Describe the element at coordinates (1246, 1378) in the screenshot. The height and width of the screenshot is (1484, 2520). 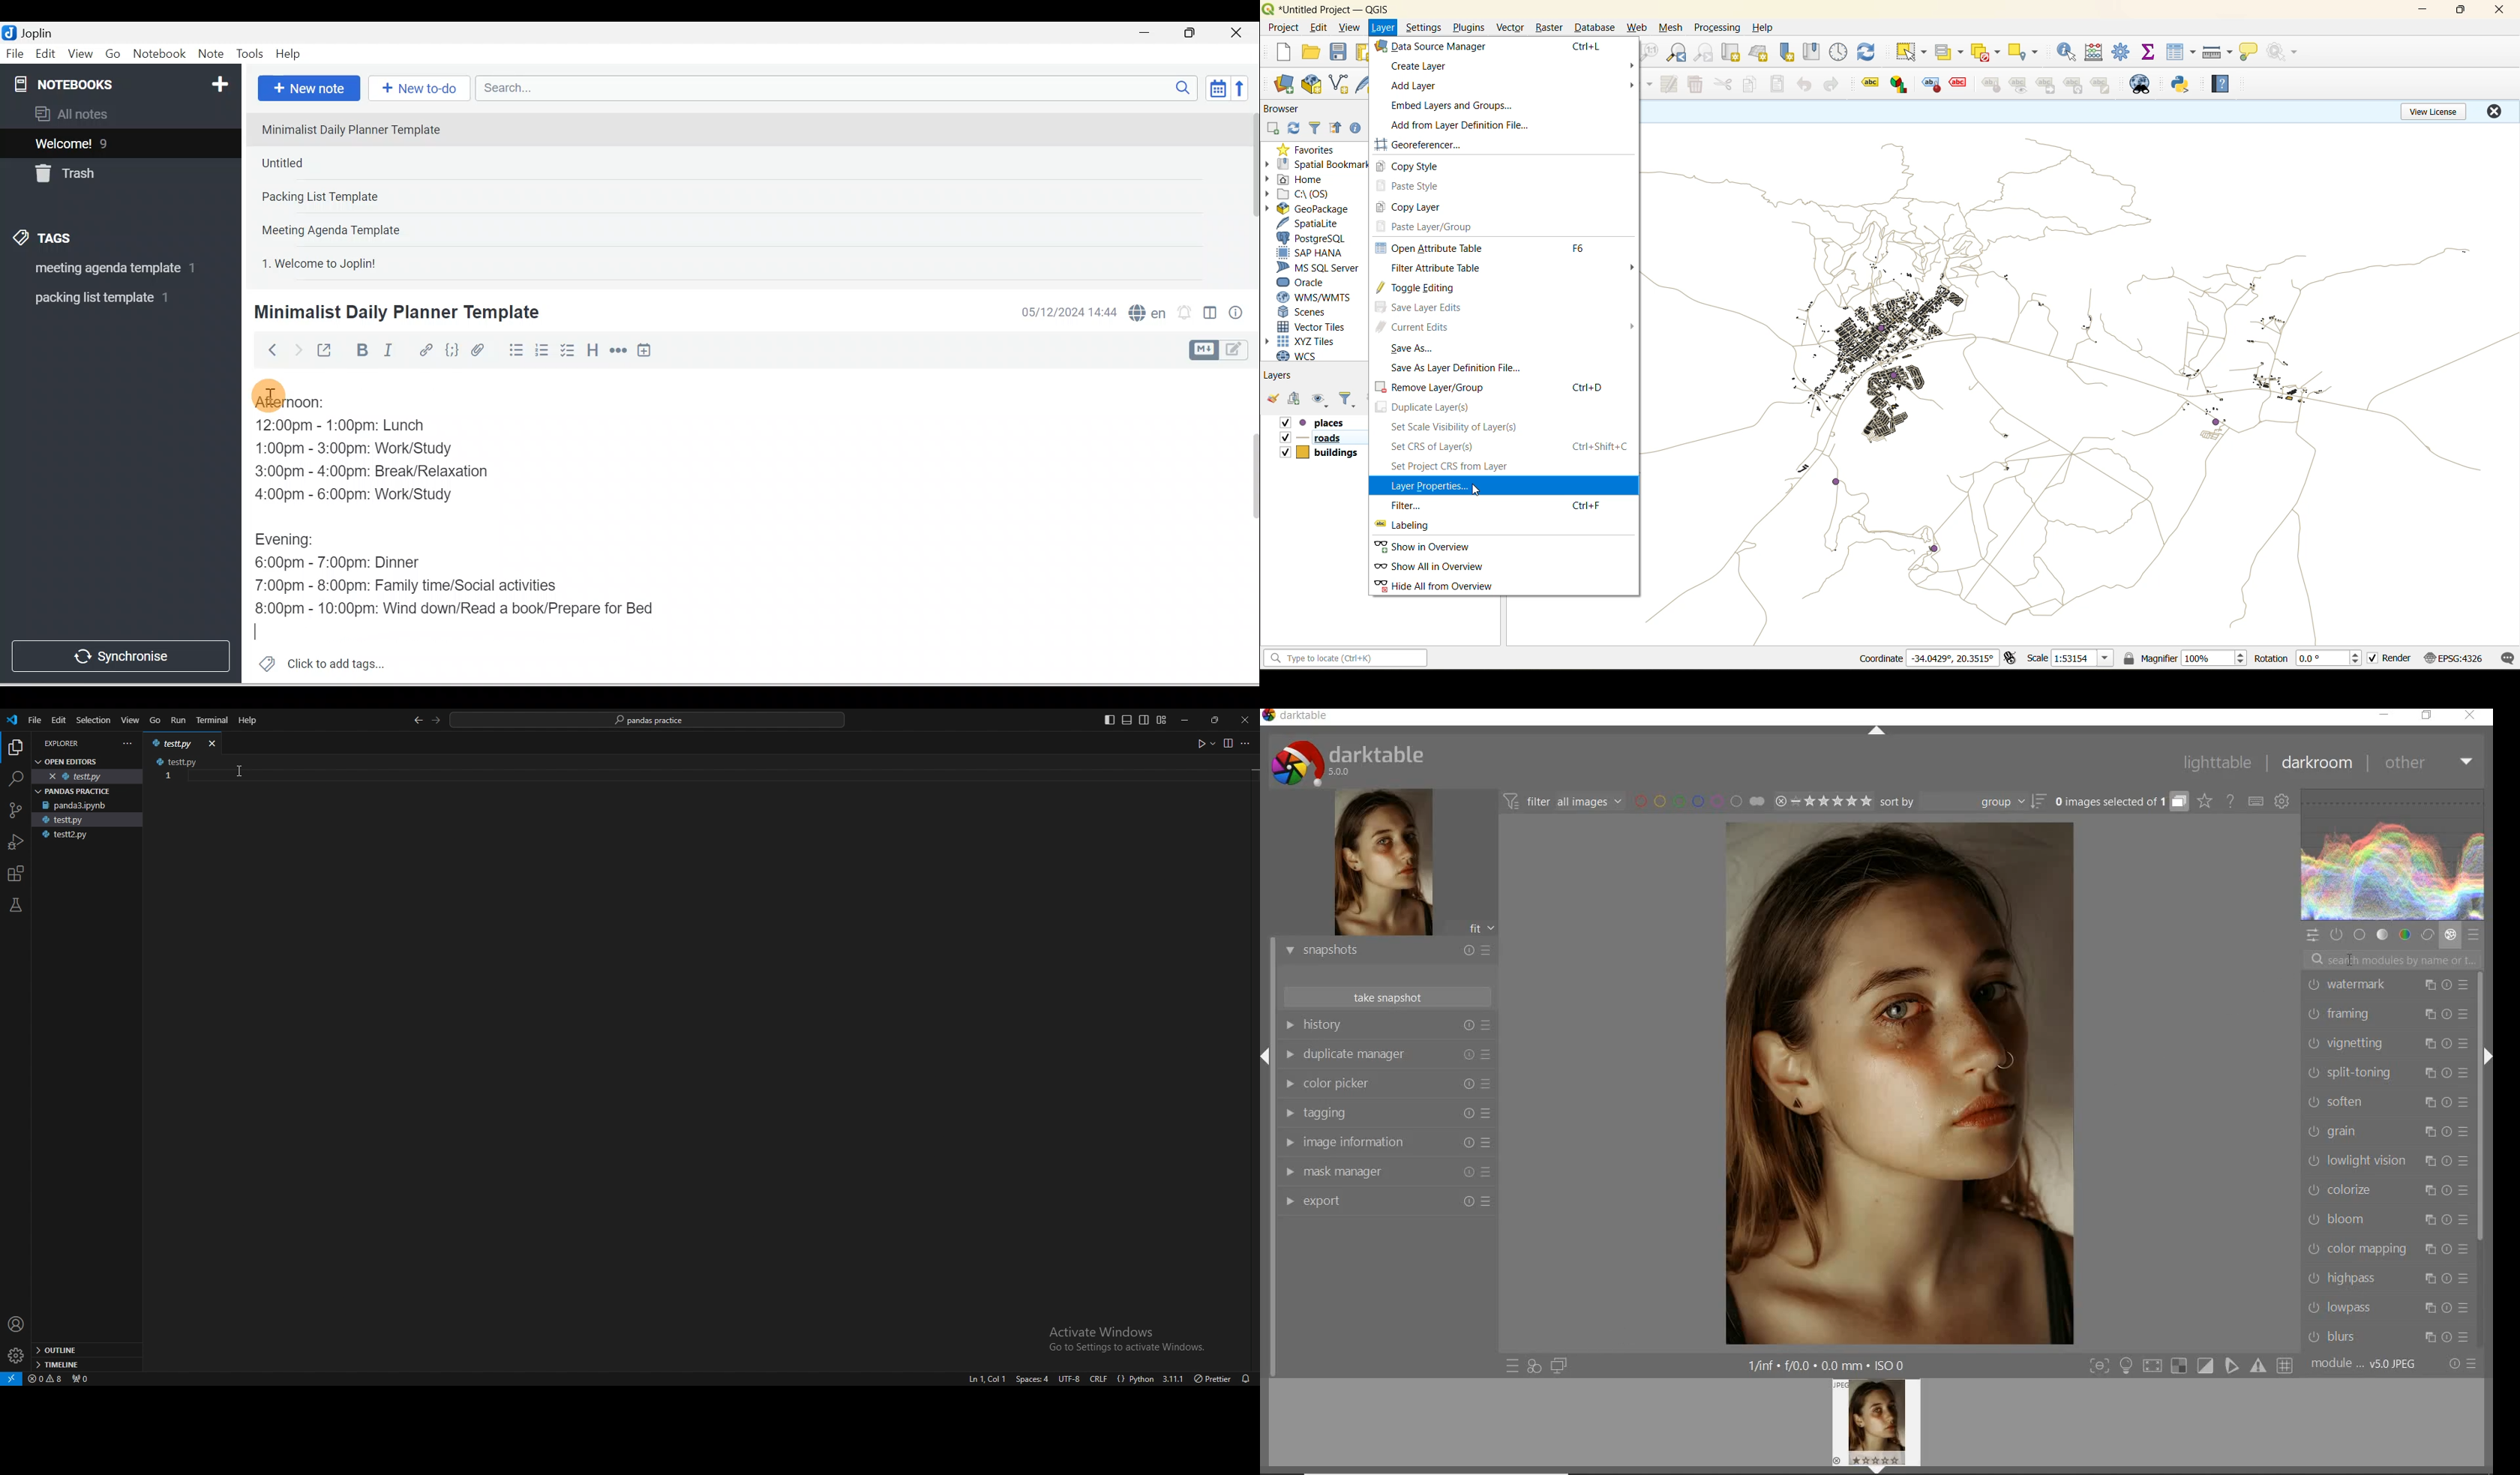
I see `alarms` at that location.